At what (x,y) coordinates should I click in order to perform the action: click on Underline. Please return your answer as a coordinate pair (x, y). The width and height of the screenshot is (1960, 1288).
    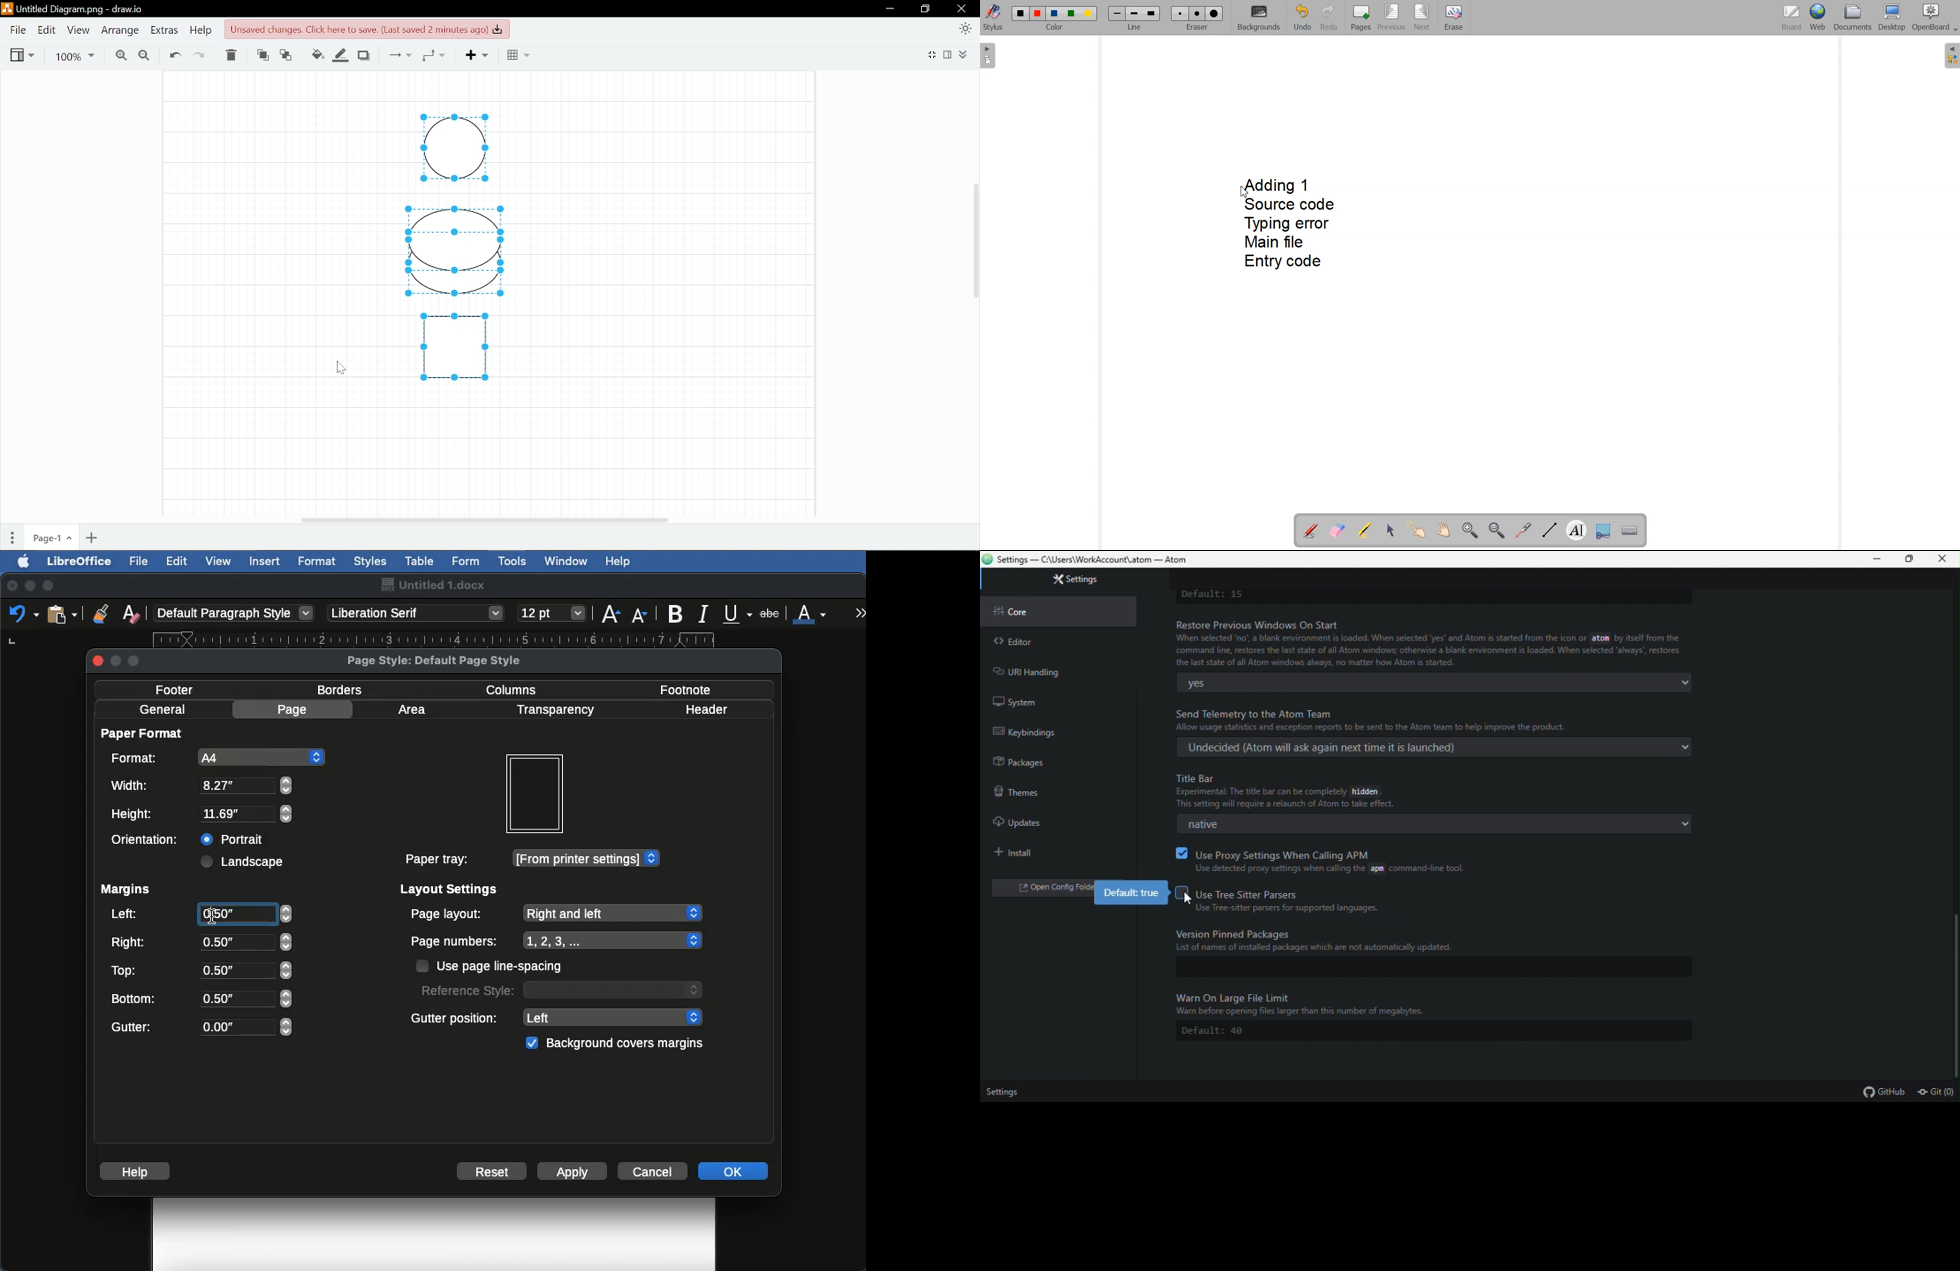
    Looking at the image, I should click on (739, 615).